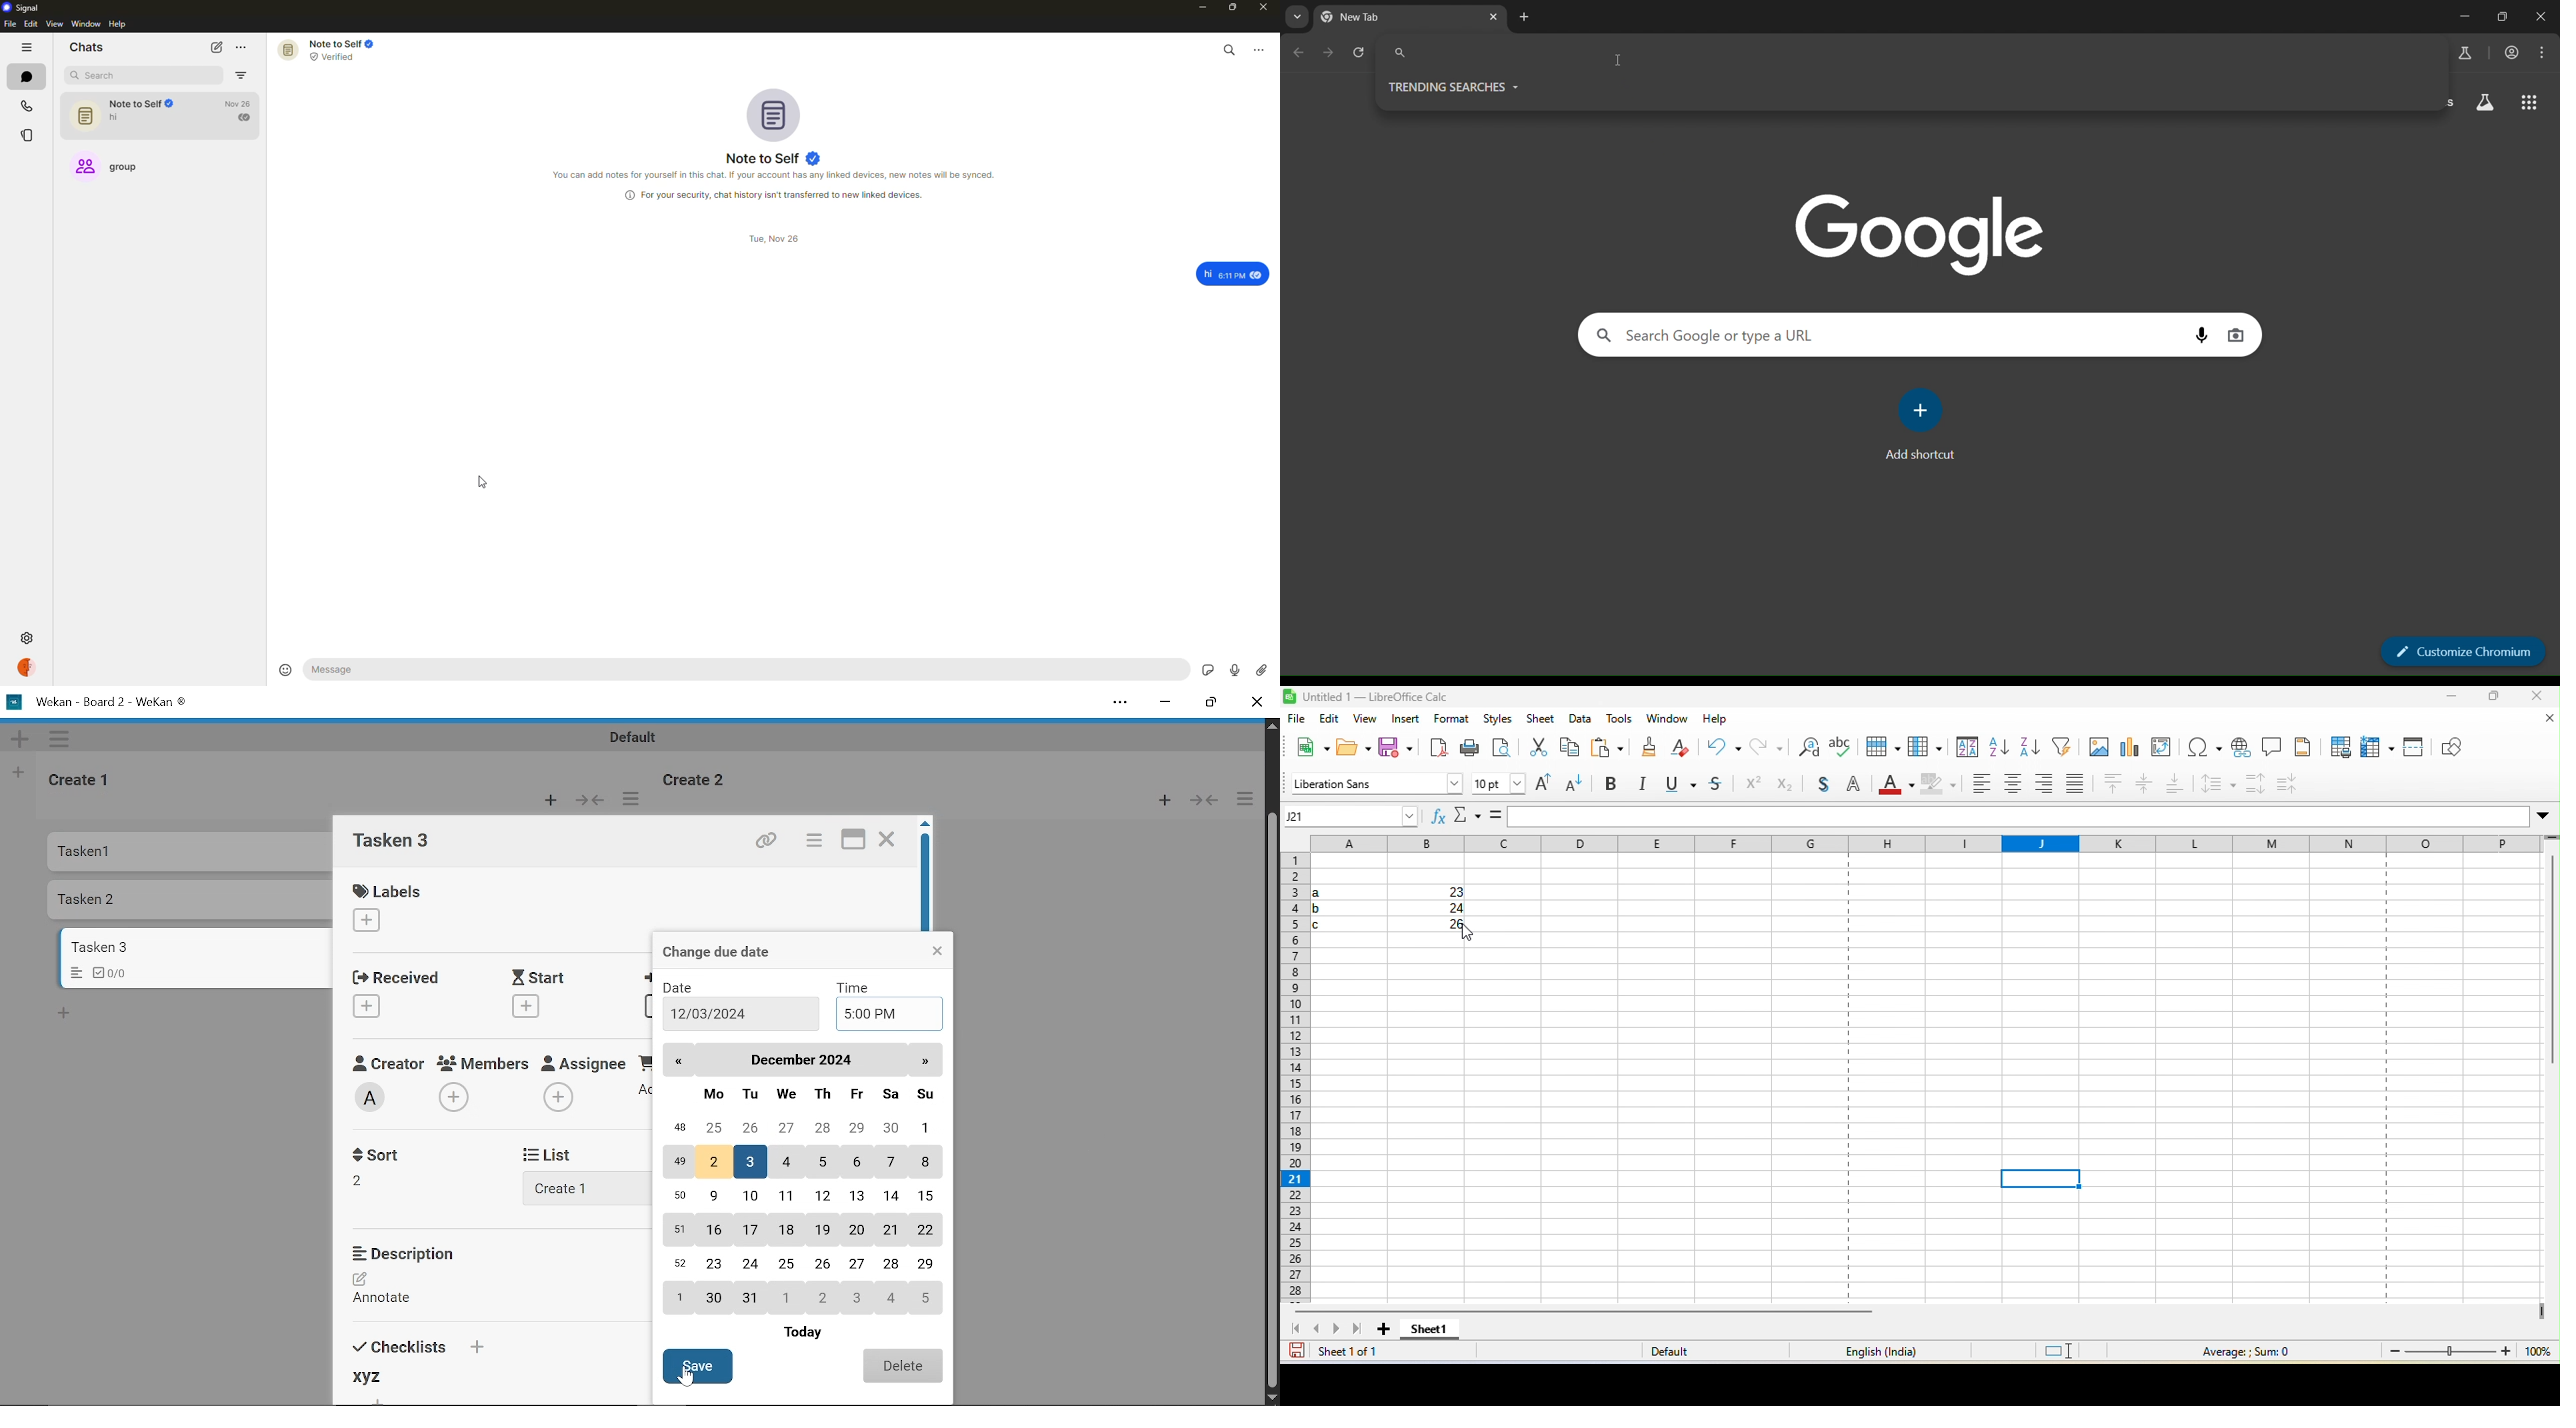 This screenshot has width=2576, height=1428. I want to click on font size, so click(1496, 784).